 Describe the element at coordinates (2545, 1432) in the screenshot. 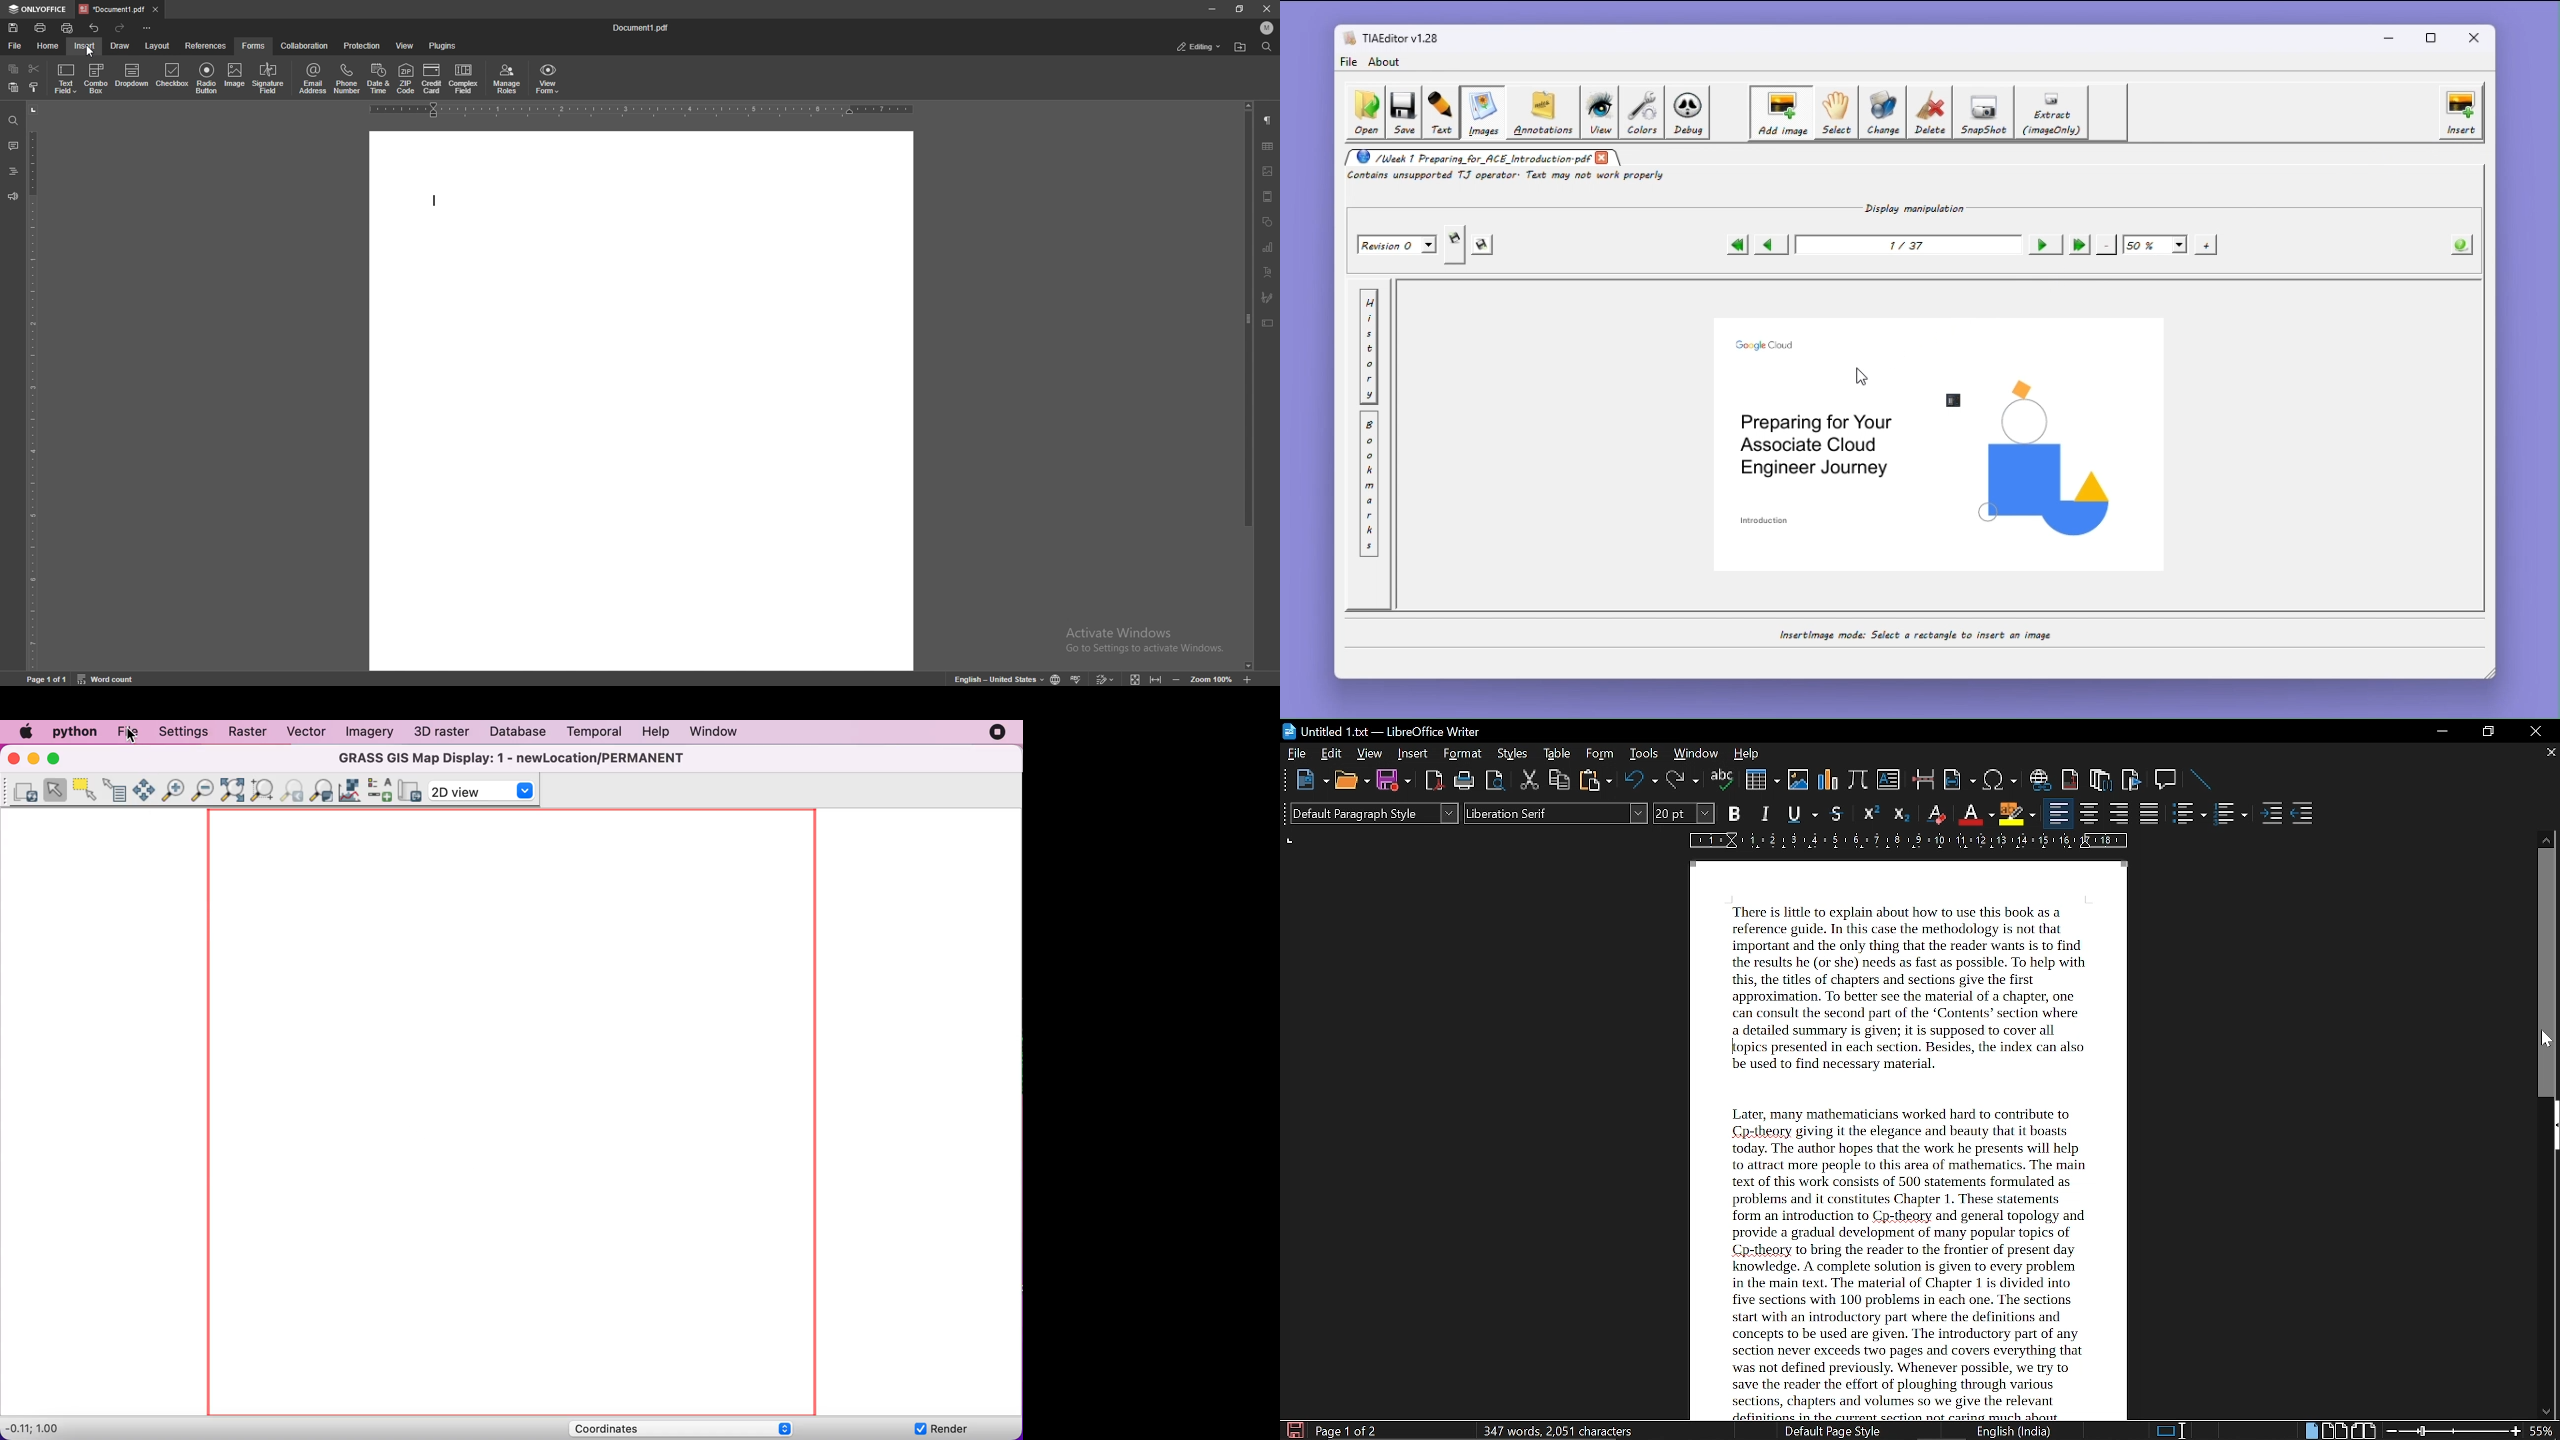

I see `current zoom` at that location.